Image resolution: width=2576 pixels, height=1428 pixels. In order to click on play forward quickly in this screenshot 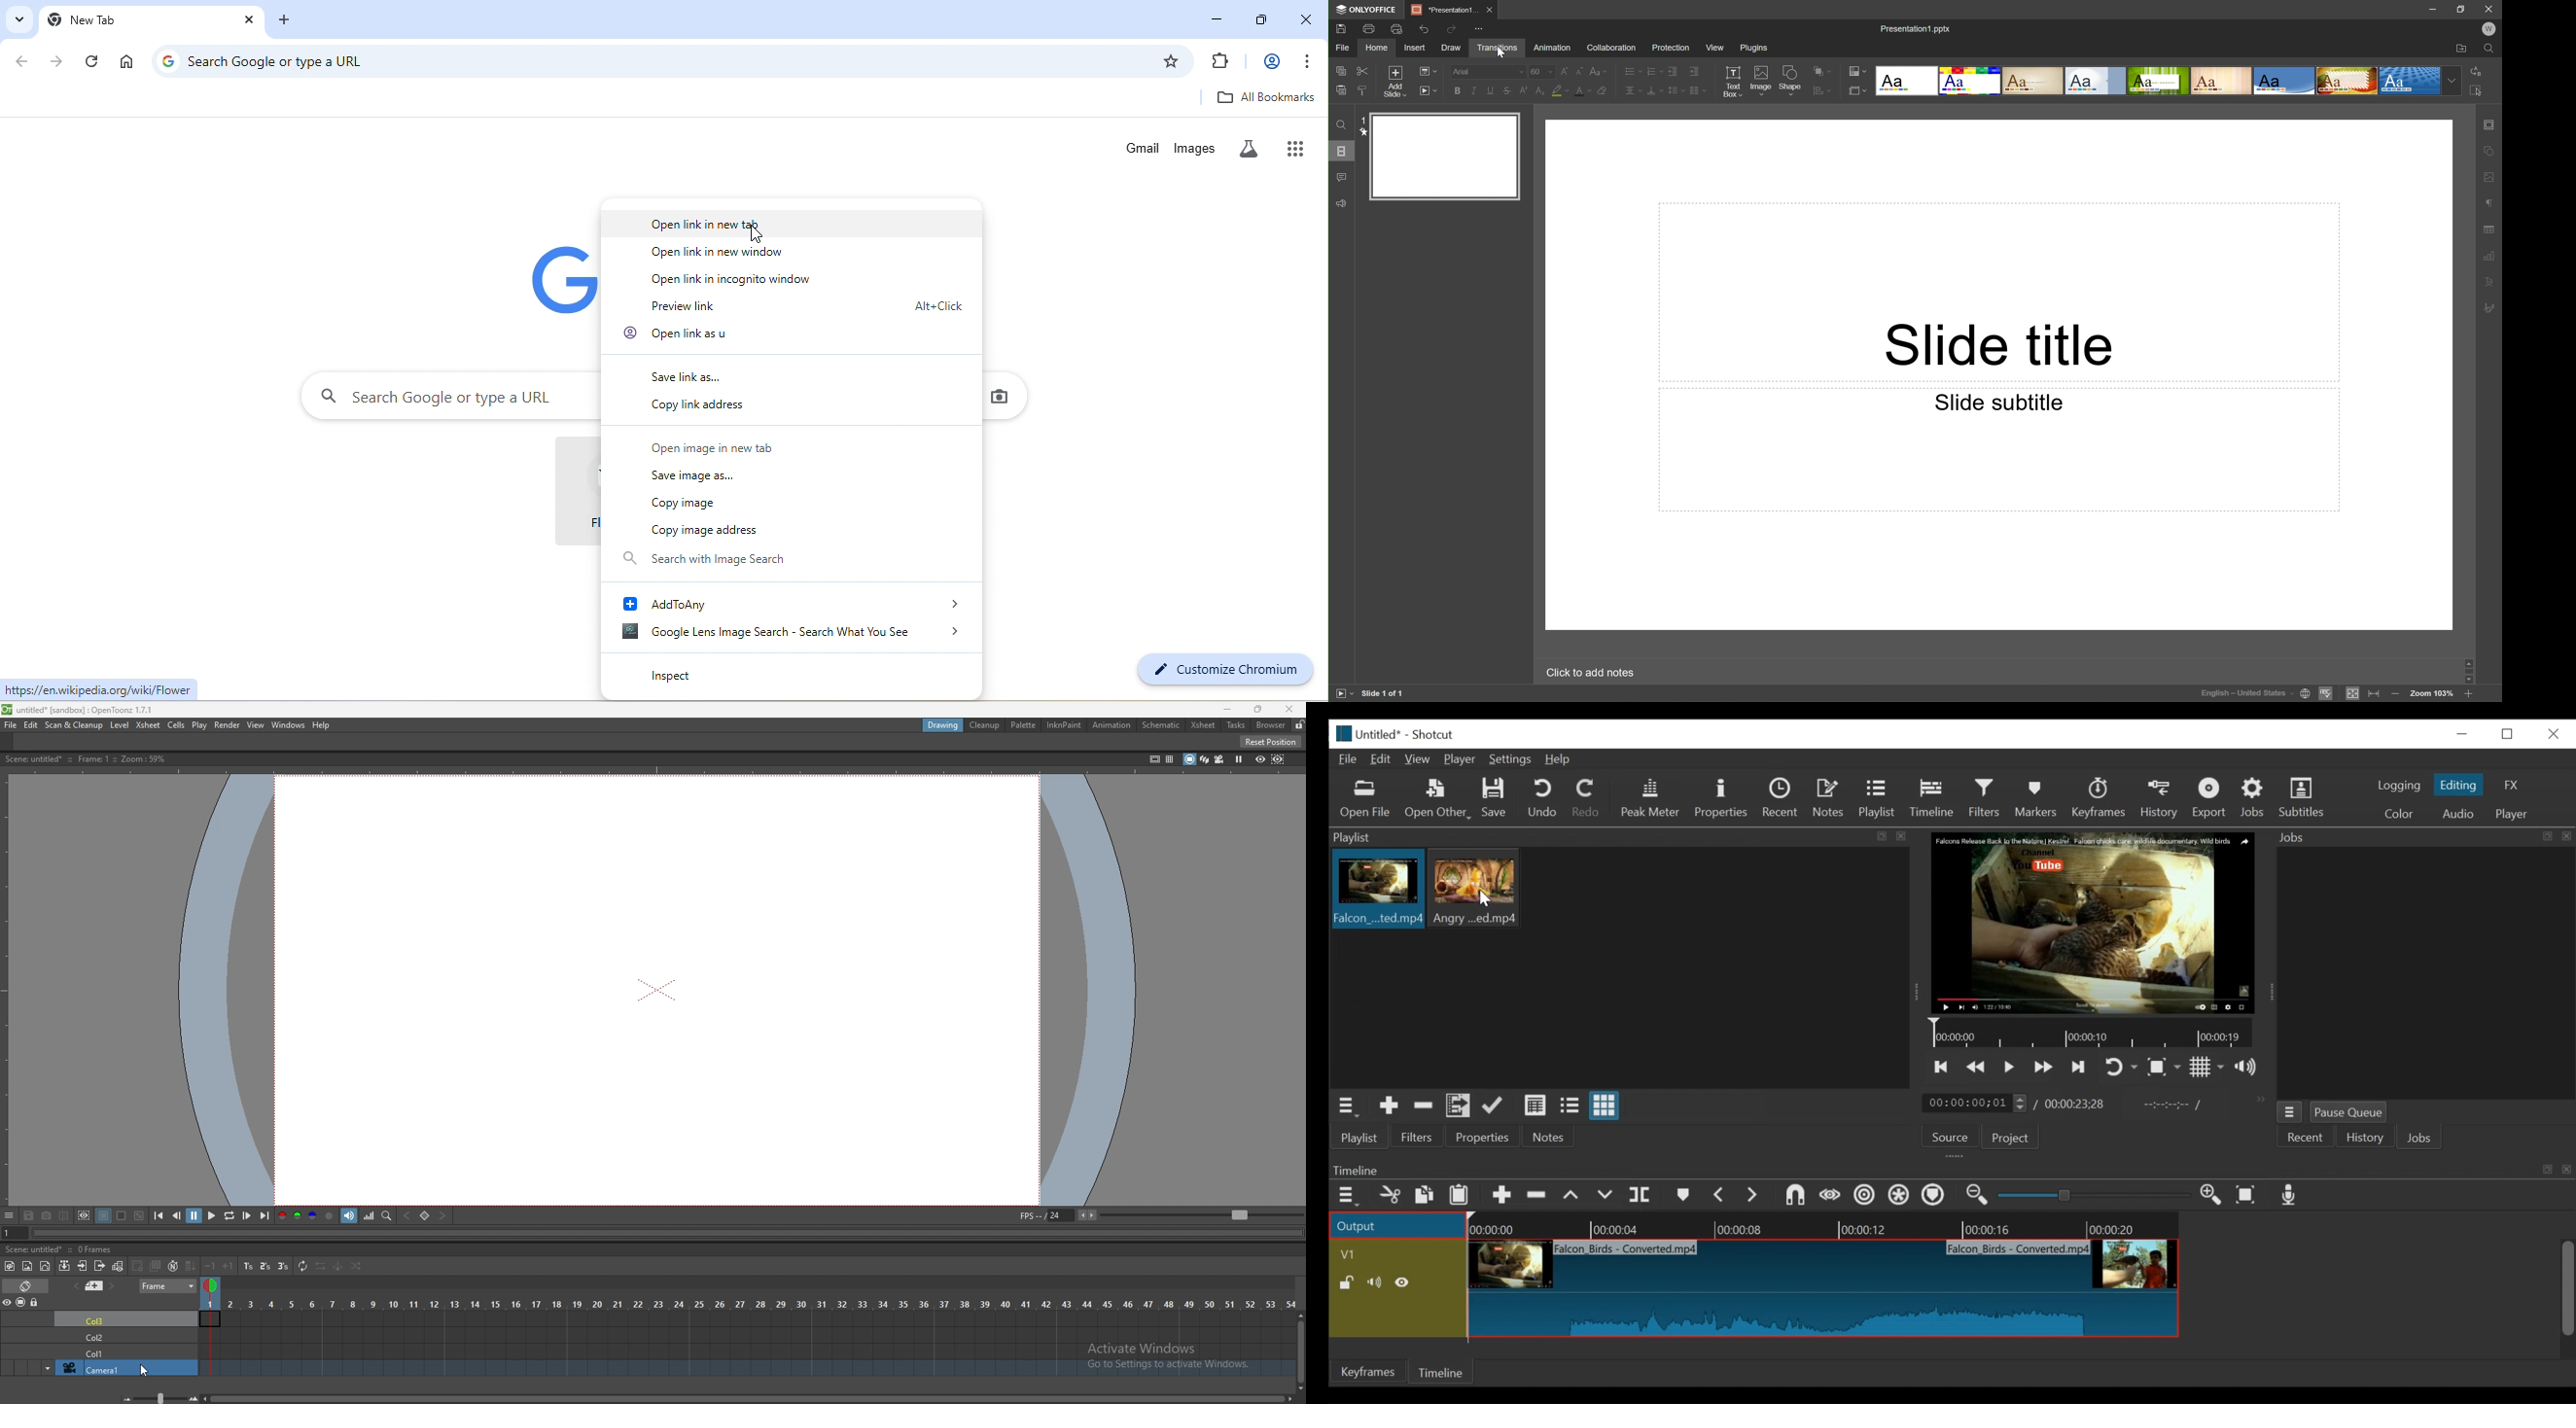, I will do `click(2045, 1069)`.